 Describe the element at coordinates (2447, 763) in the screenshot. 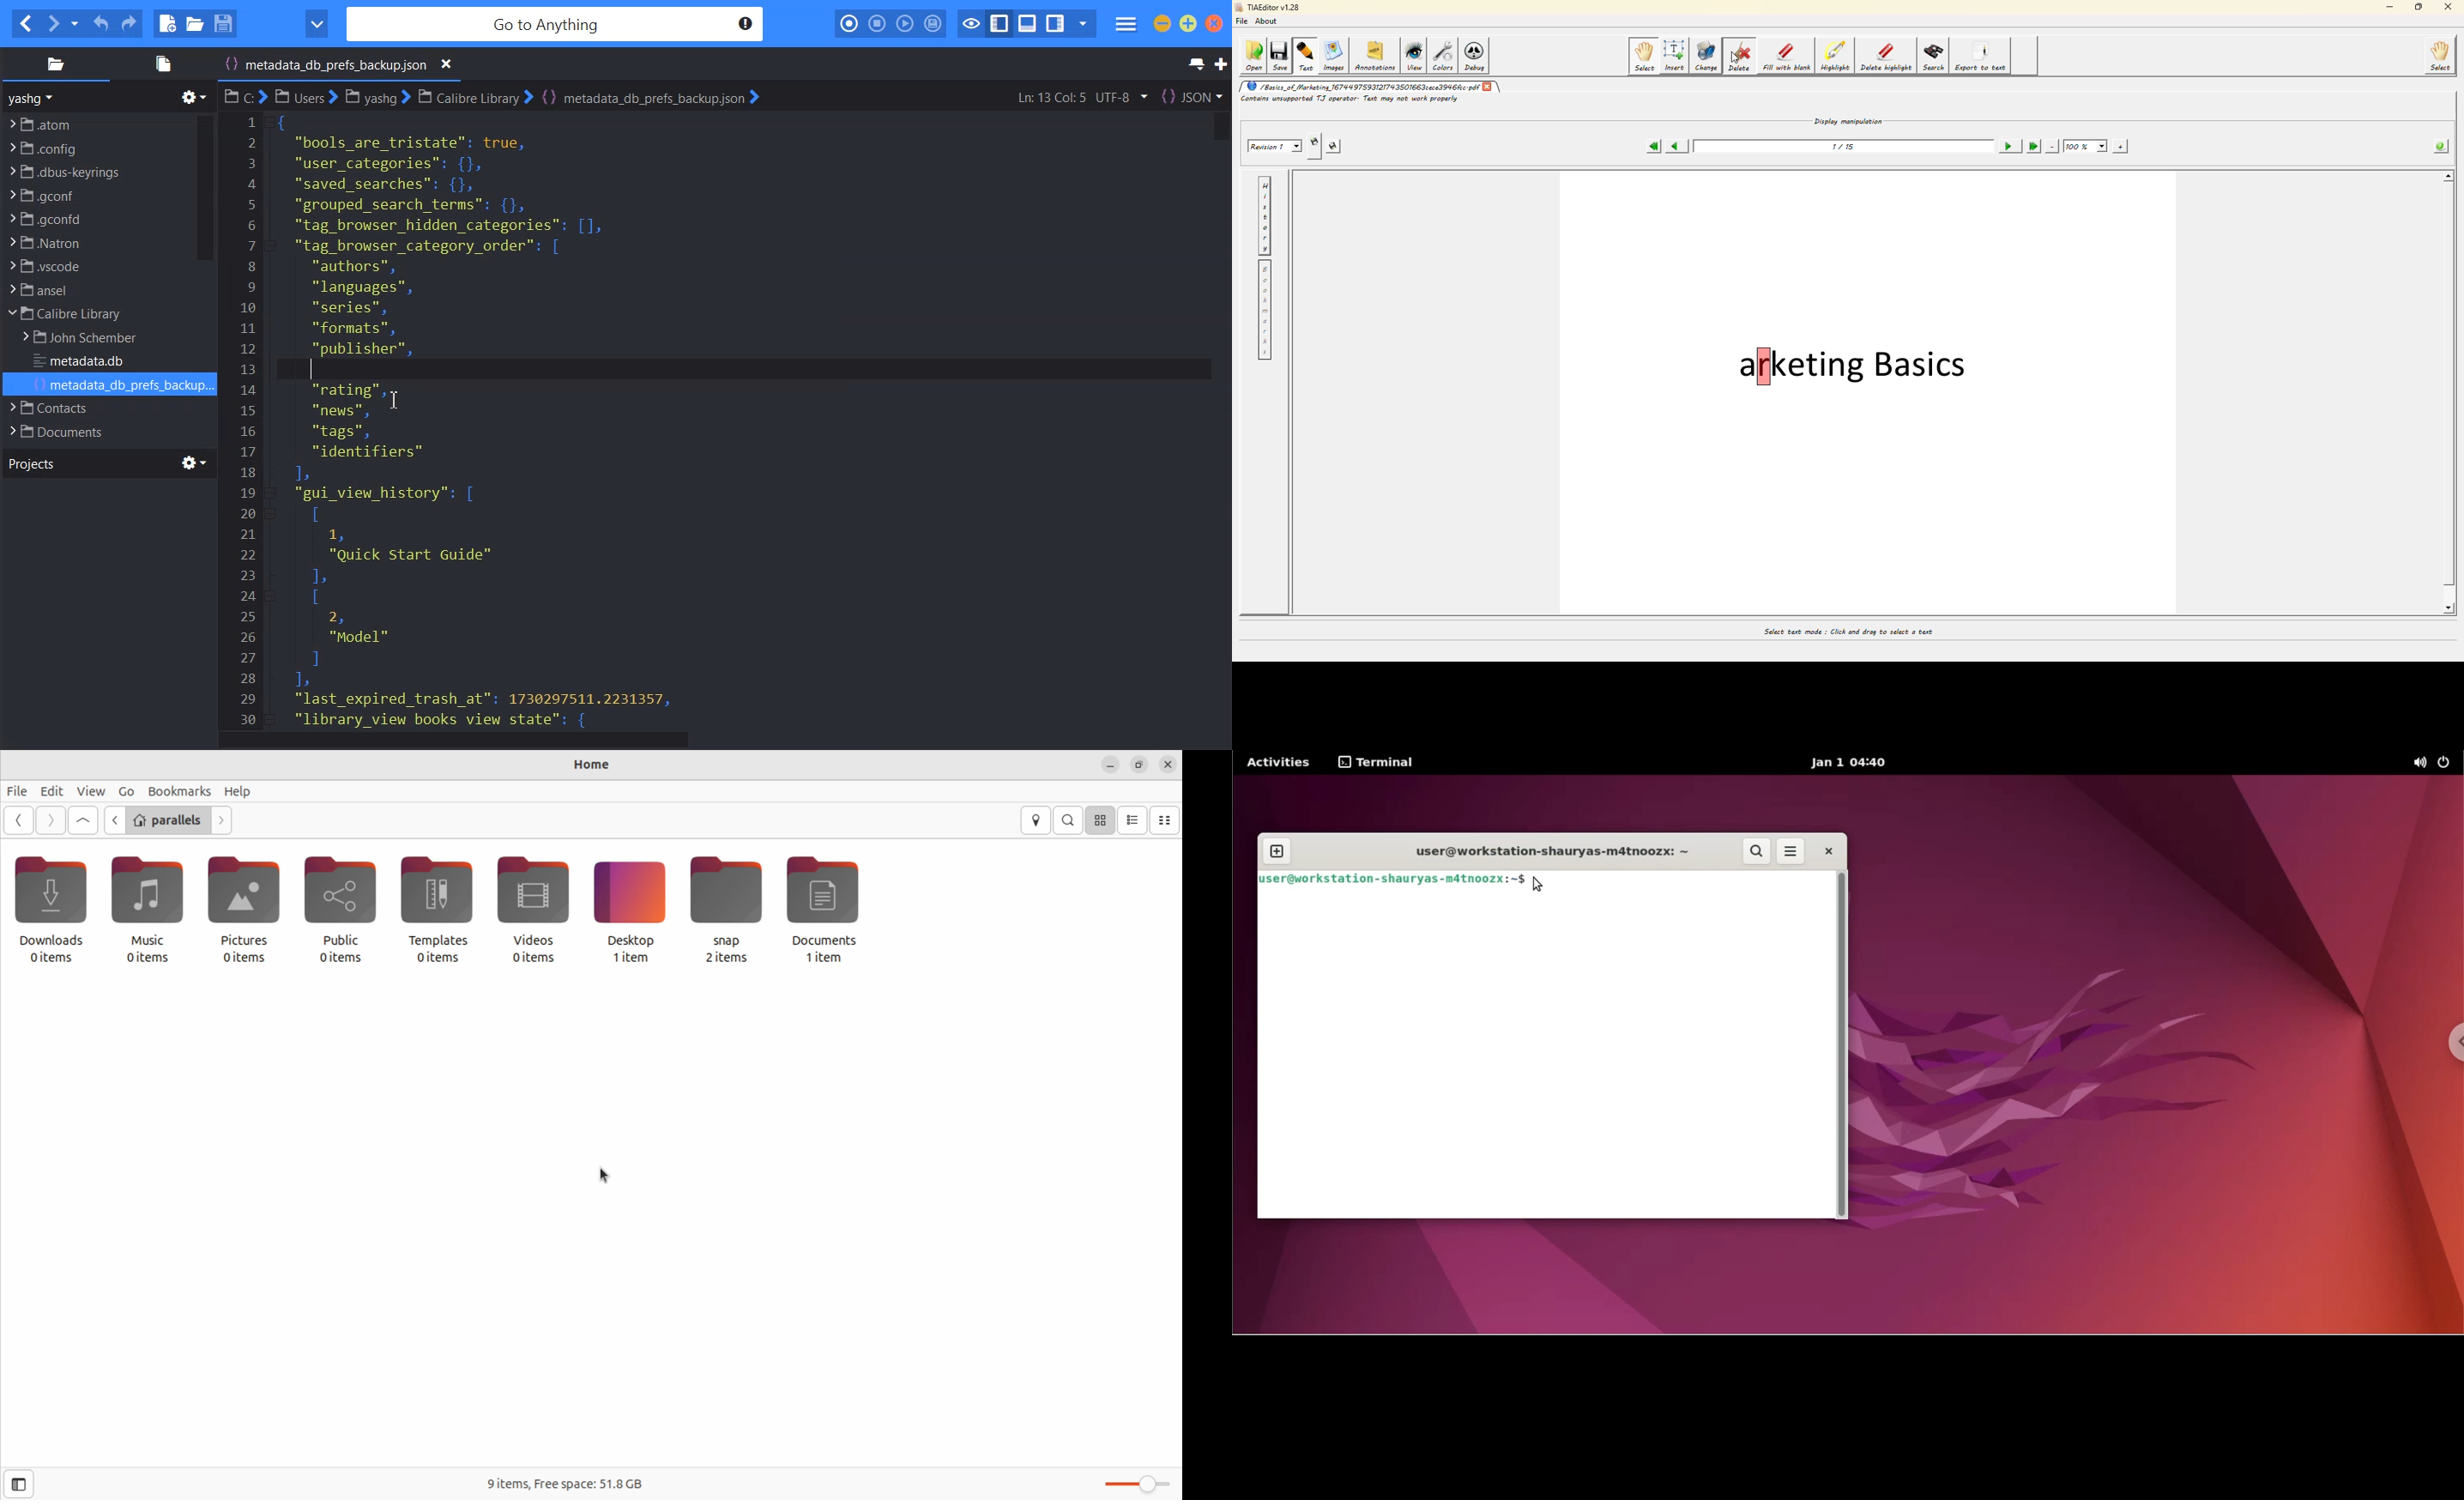

I see `power options ` at that location.